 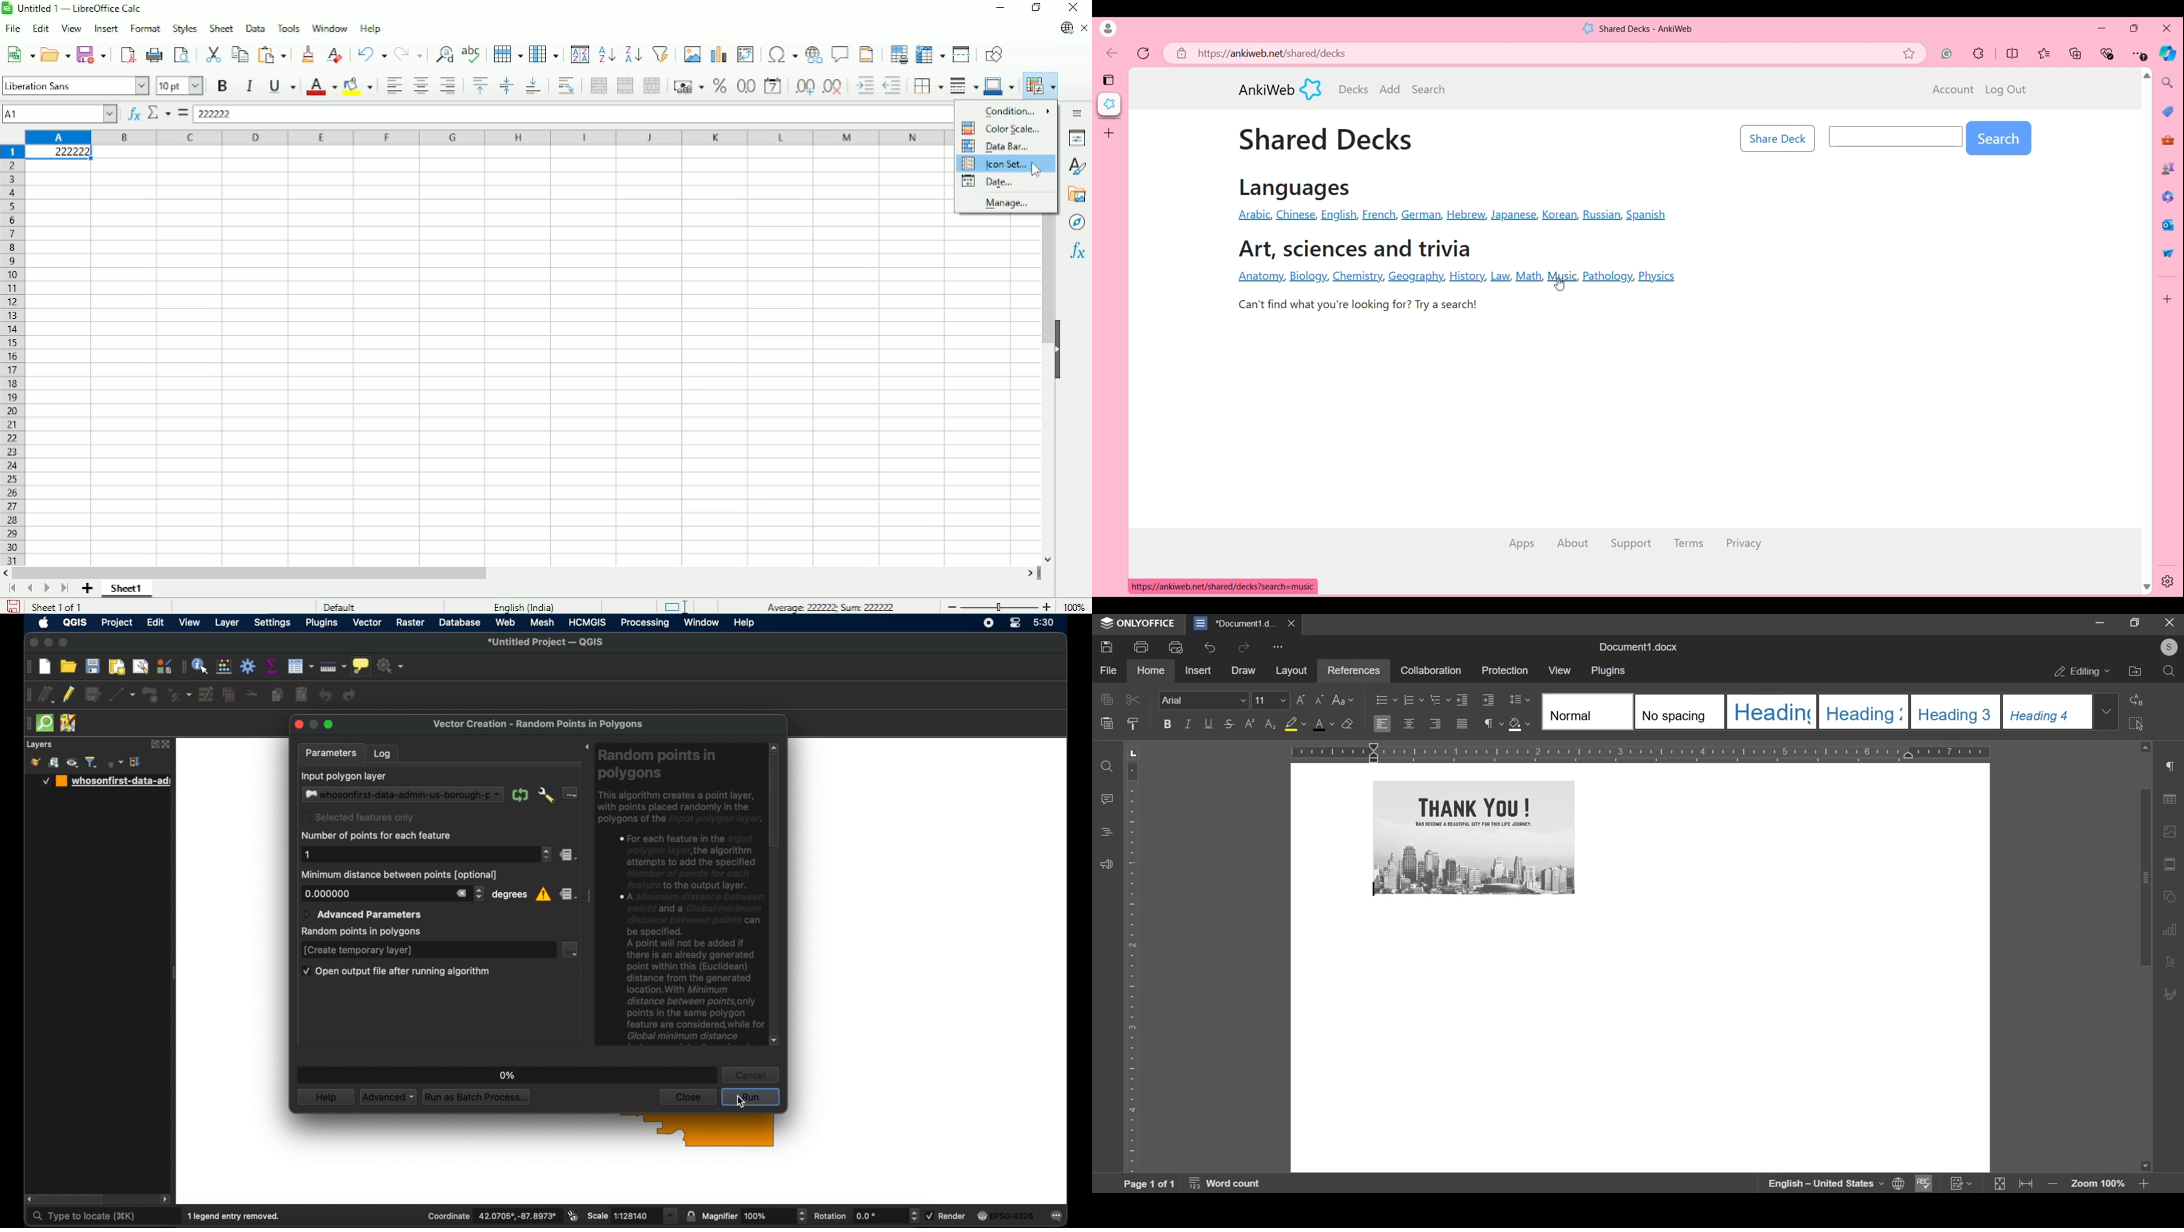 What do you see at coordinates (2168, 253) in the screenshot?
I see `Quick share options by browser` at bounding box center [2168, 253].